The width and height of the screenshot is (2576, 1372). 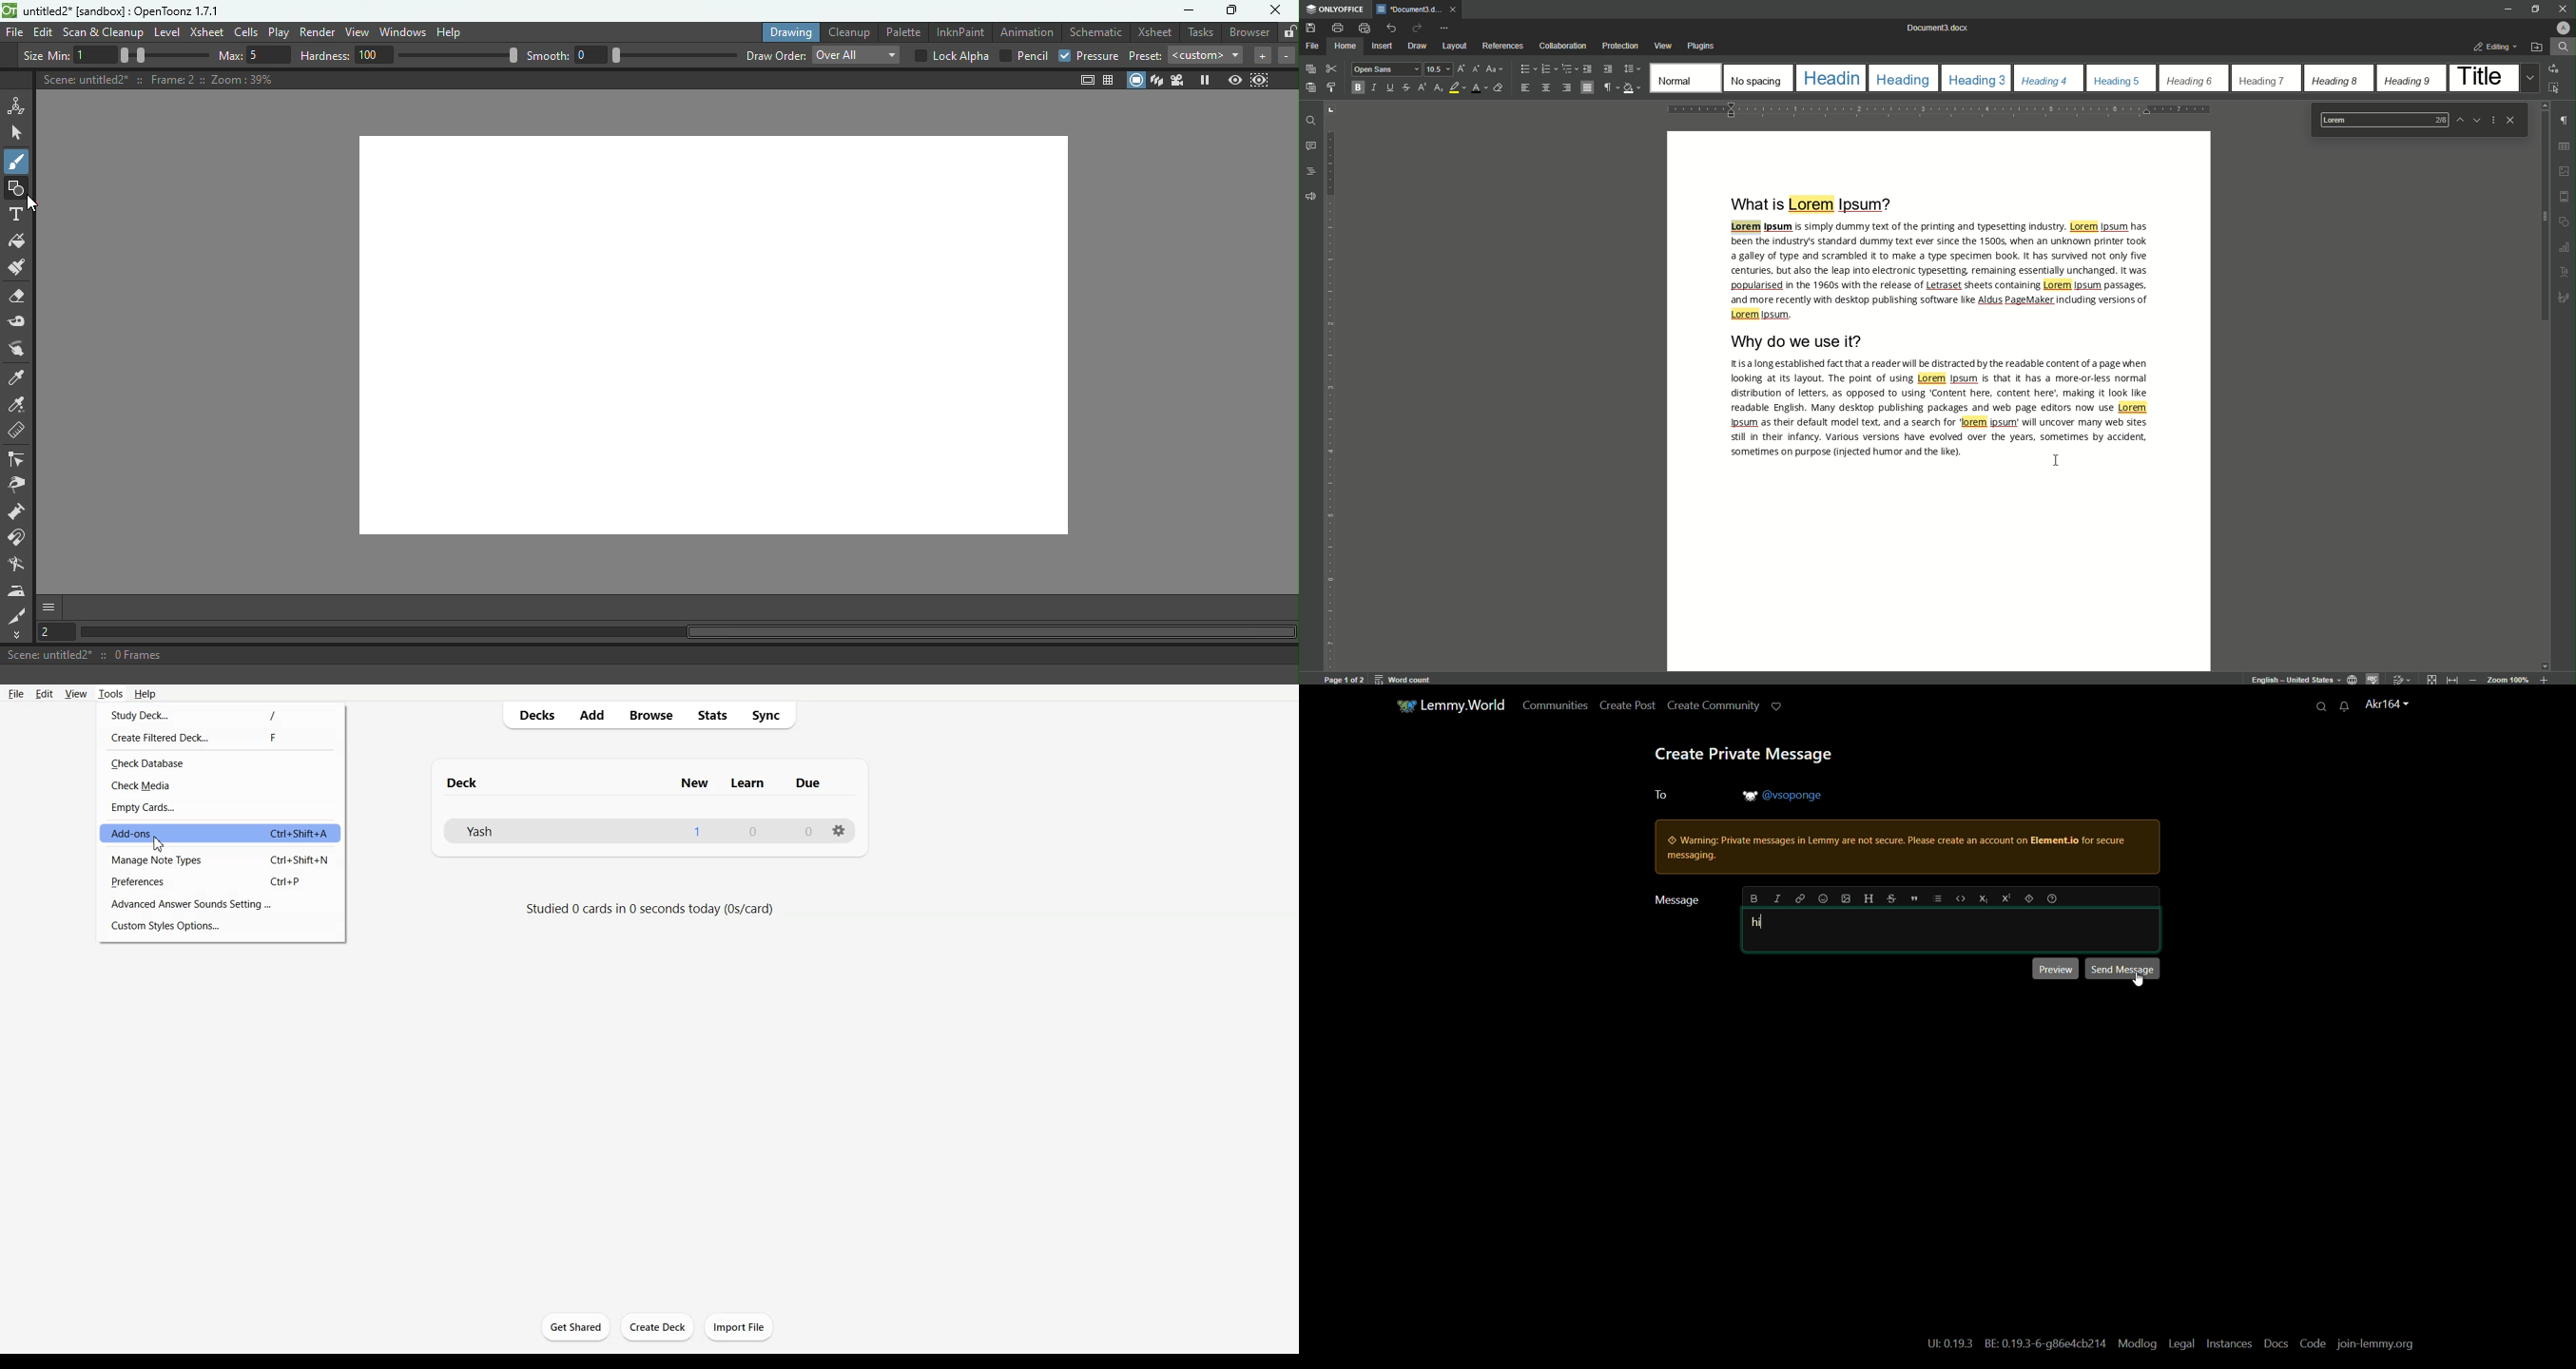 What do you see at coordinates (847, 30) in the screenshot?
I see `Cleanup` at bounding box center [847, 30].